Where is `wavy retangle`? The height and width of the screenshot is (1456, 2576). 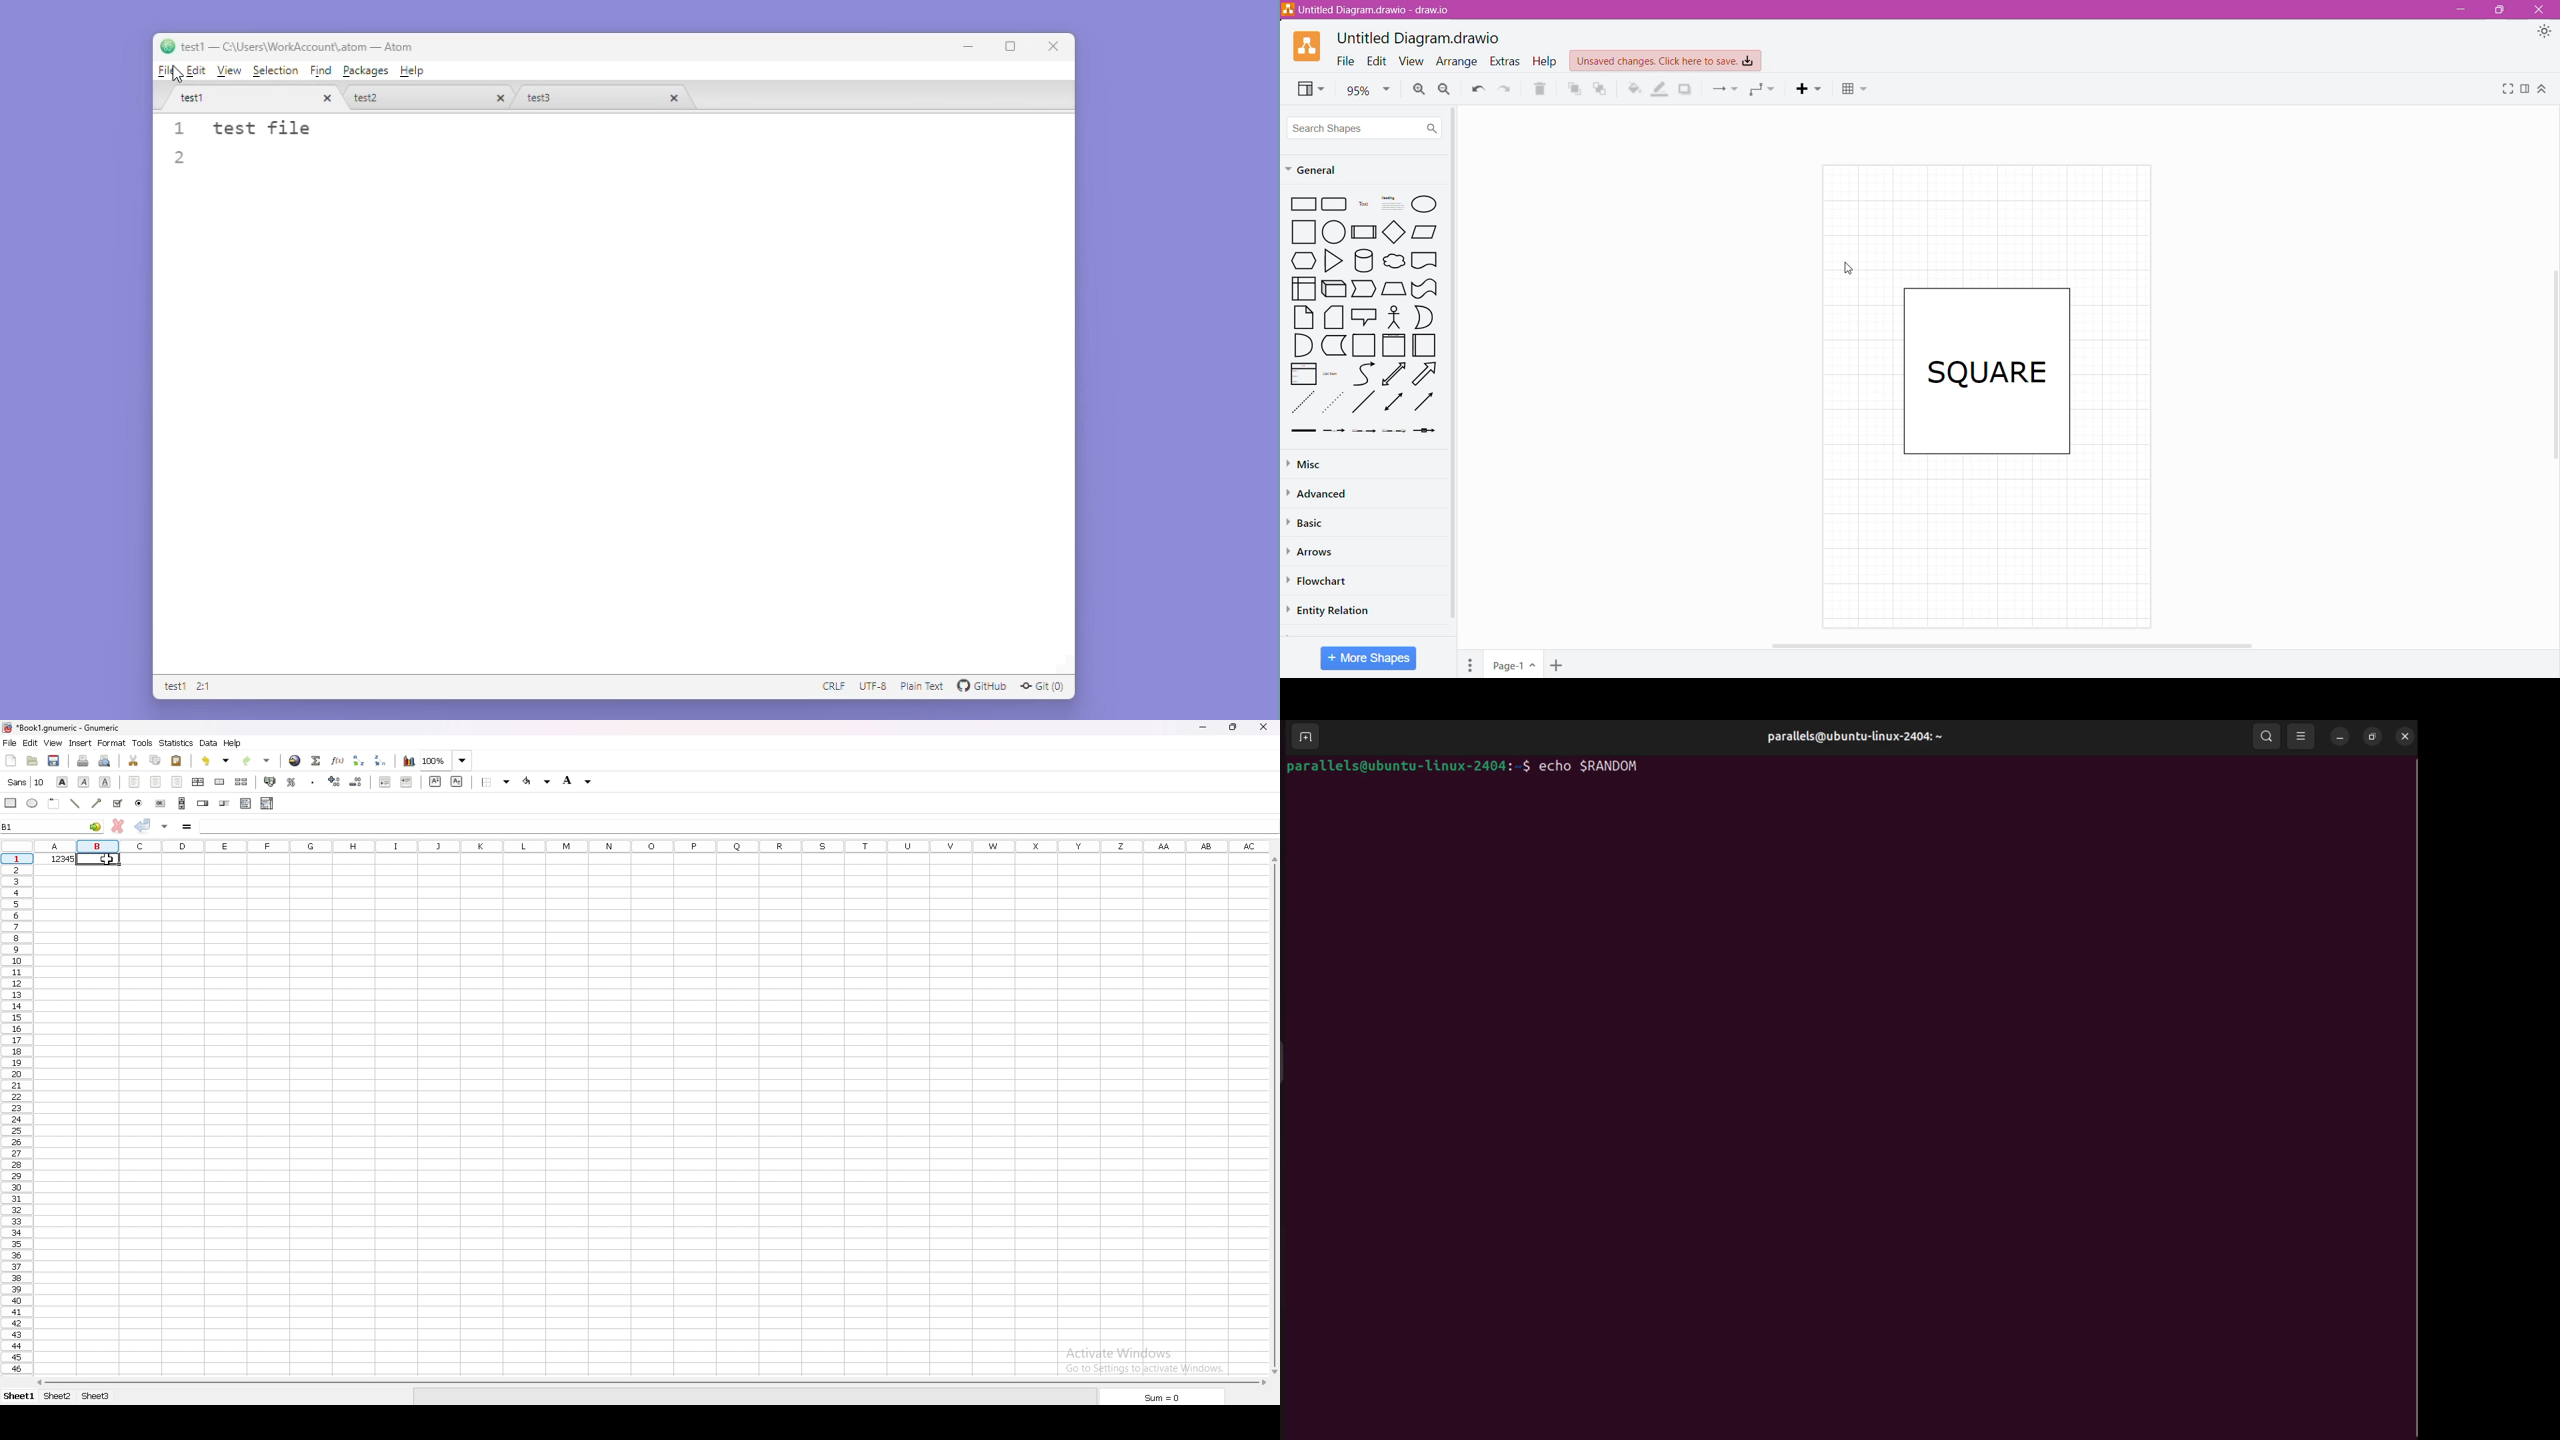
wavy retangle is located at coordinates (1426, 288).